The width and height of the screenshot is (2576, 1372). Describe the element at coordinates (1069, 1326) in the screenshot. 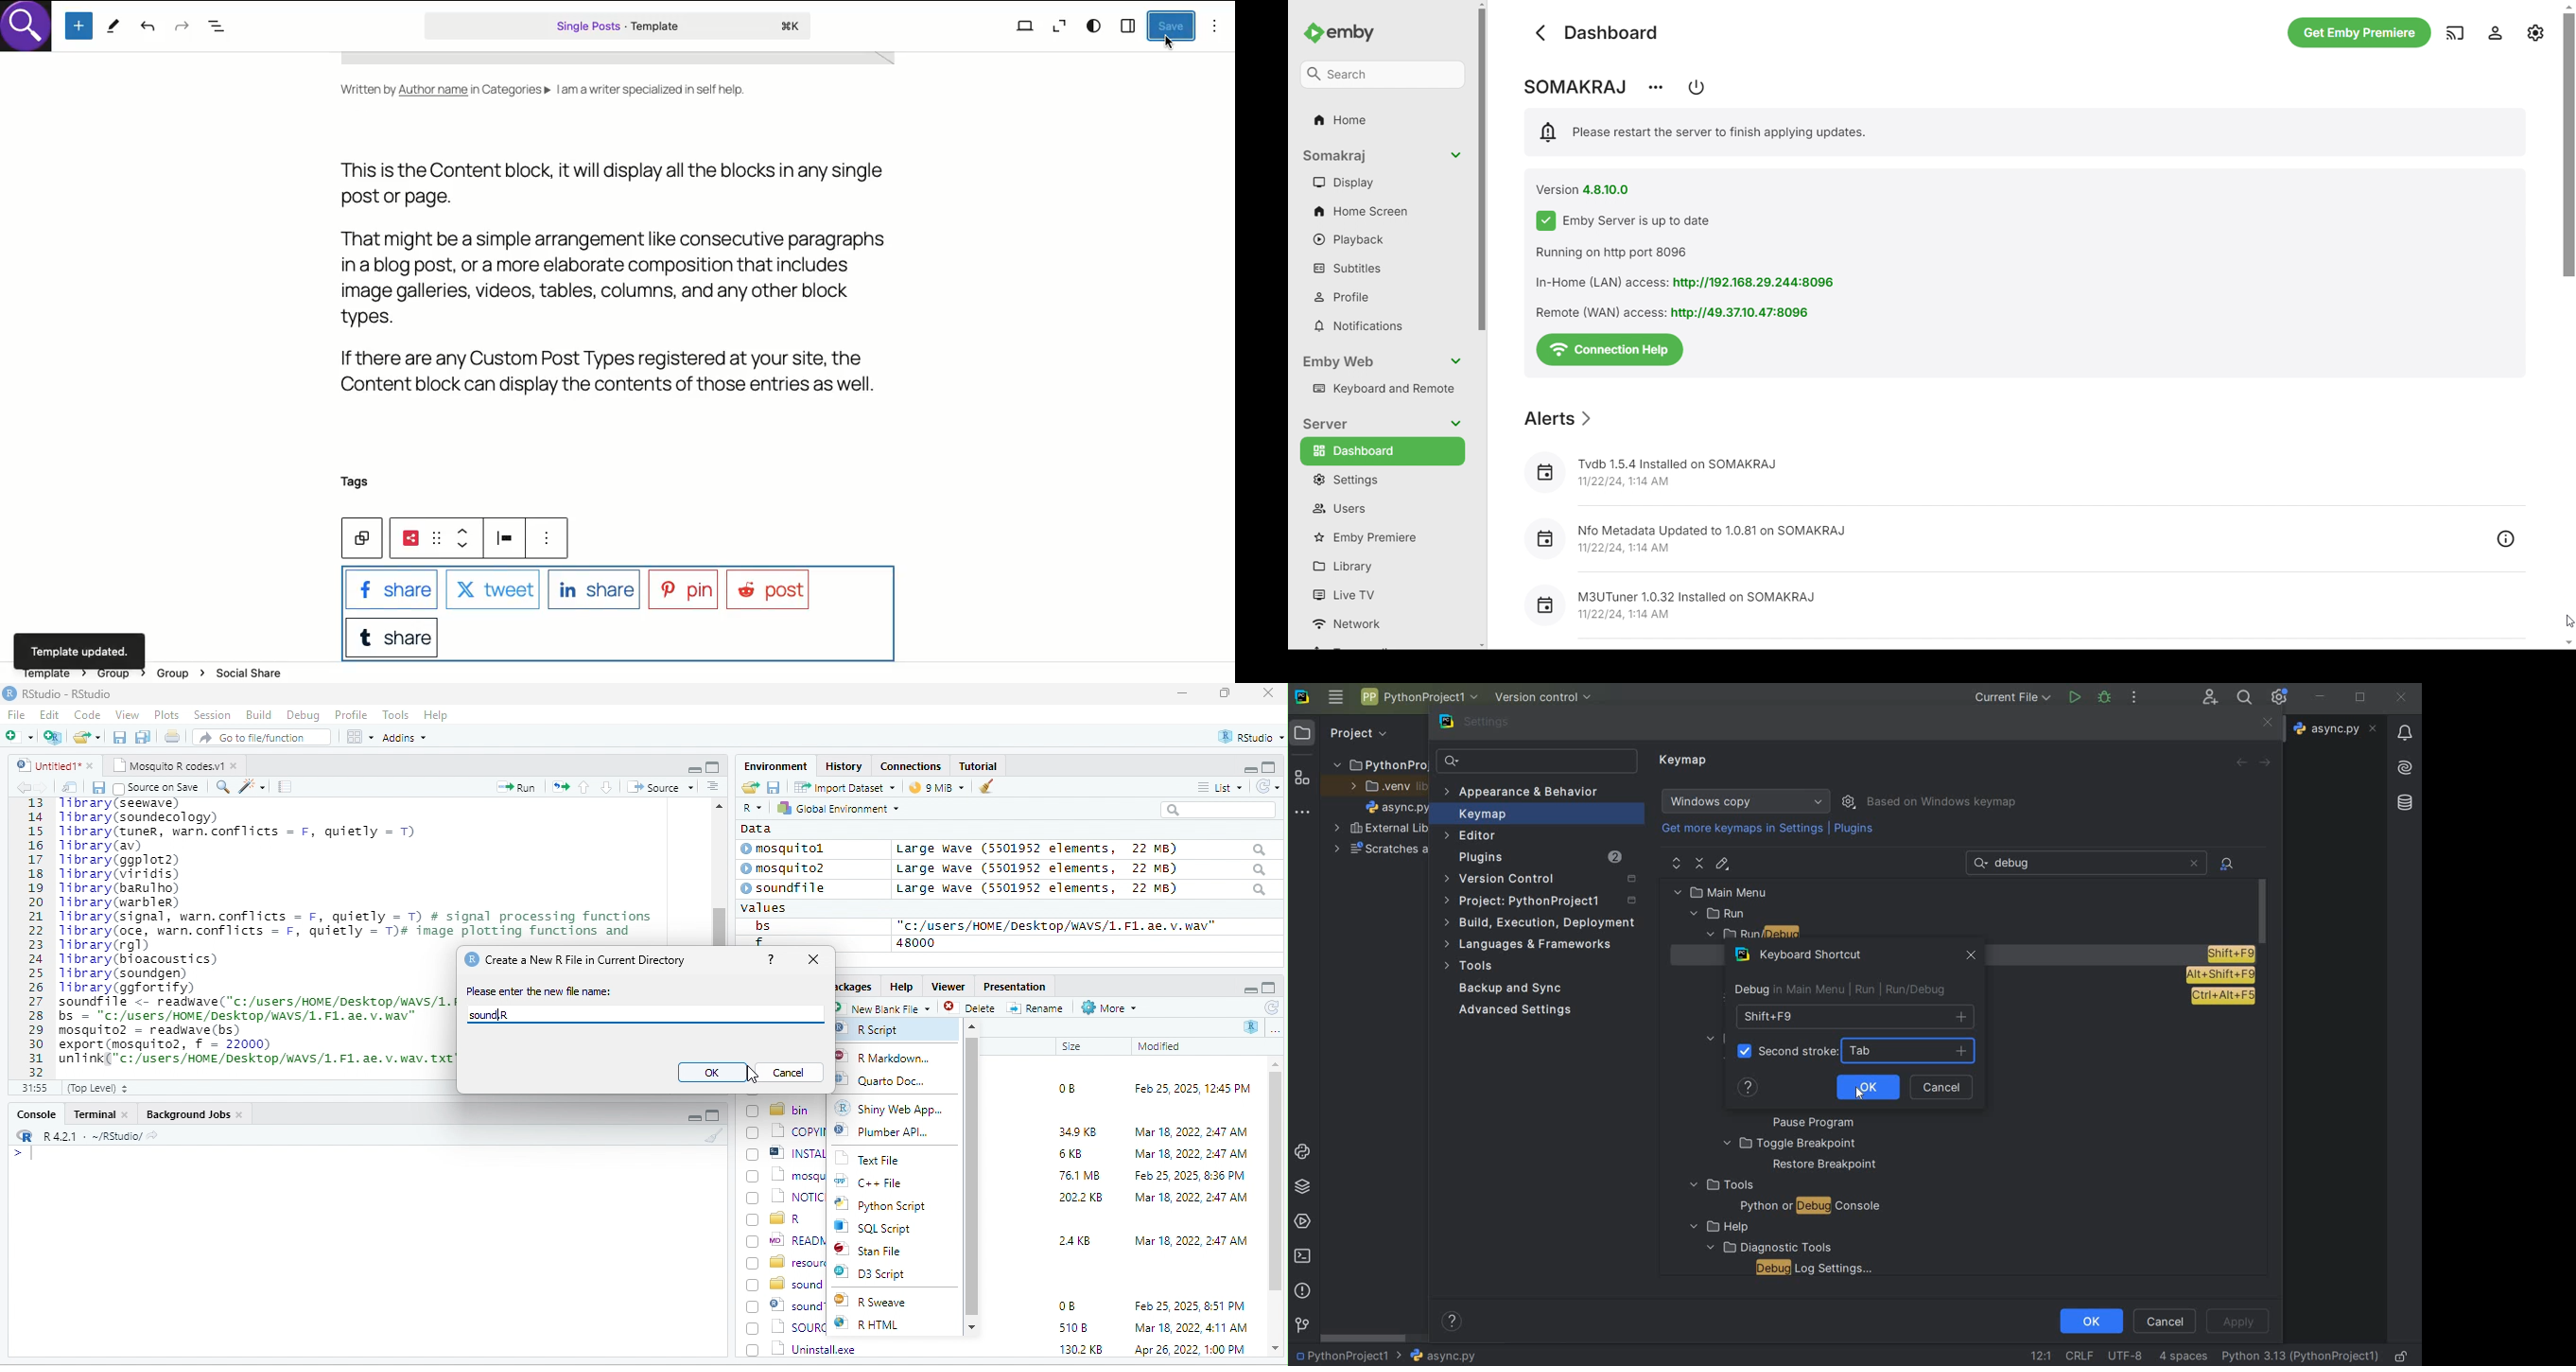

I see `5108` at that location.